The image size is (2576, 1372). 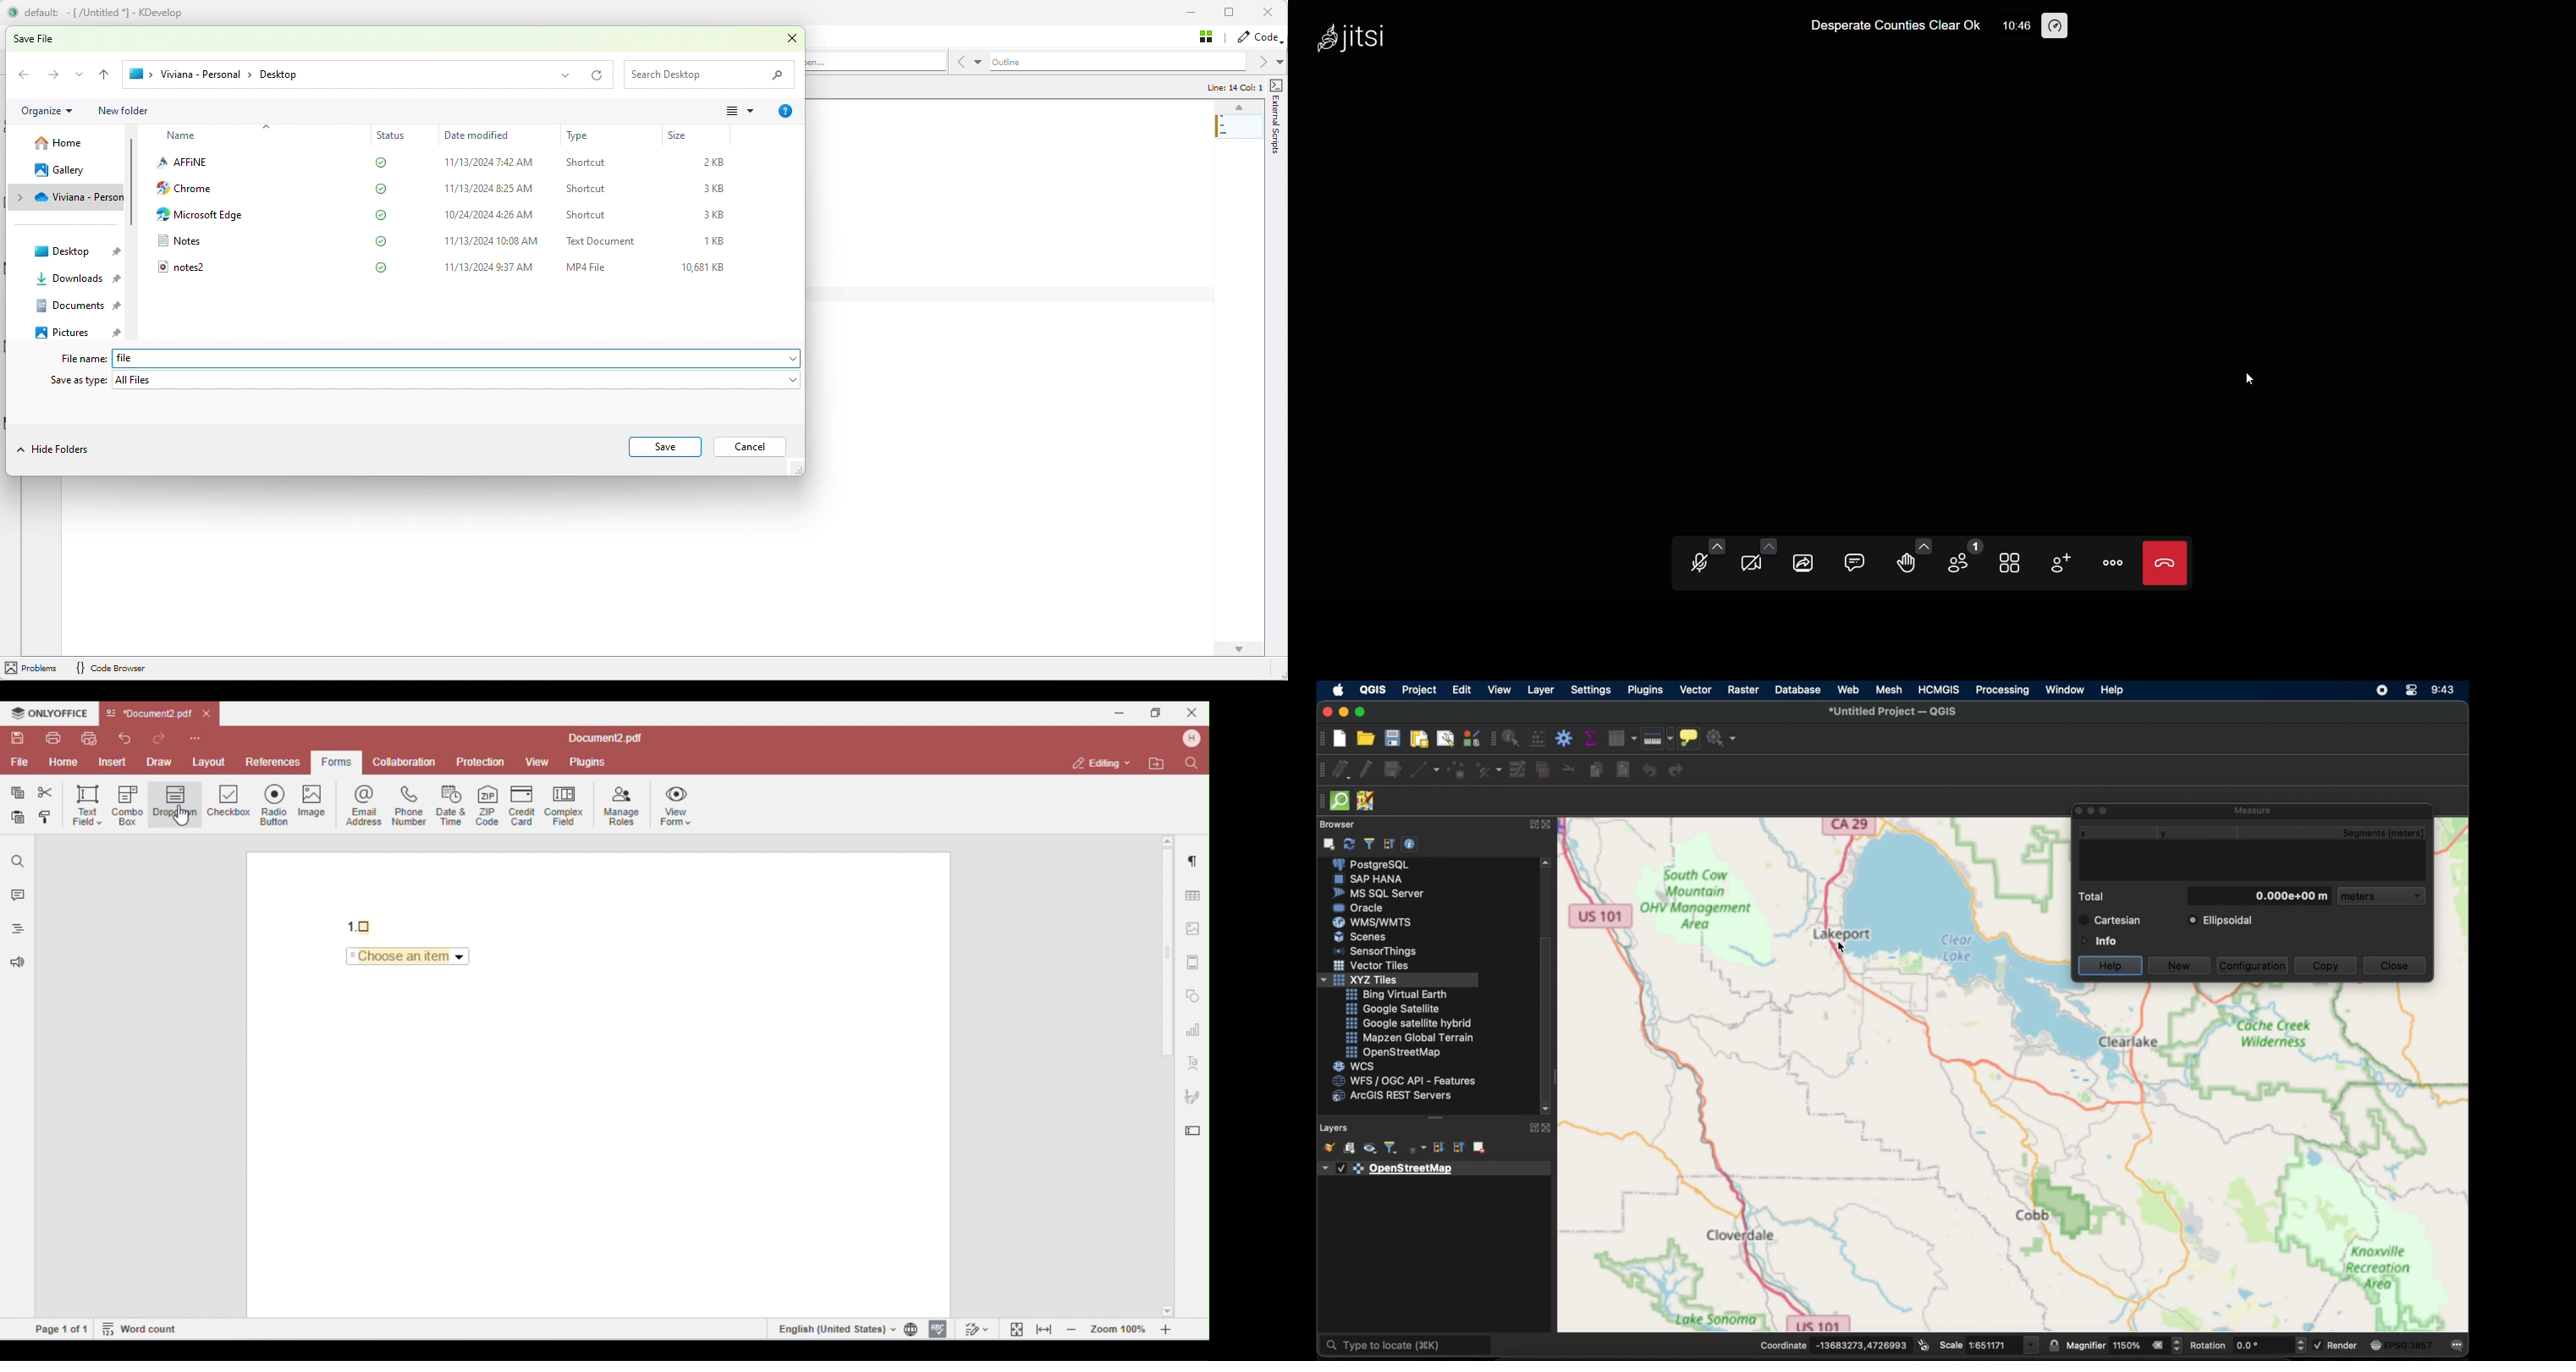 What do you see at coordinates (1479, 1146) in the screenshot?
I see `remove layer` at bounding box center [1479, 1146].